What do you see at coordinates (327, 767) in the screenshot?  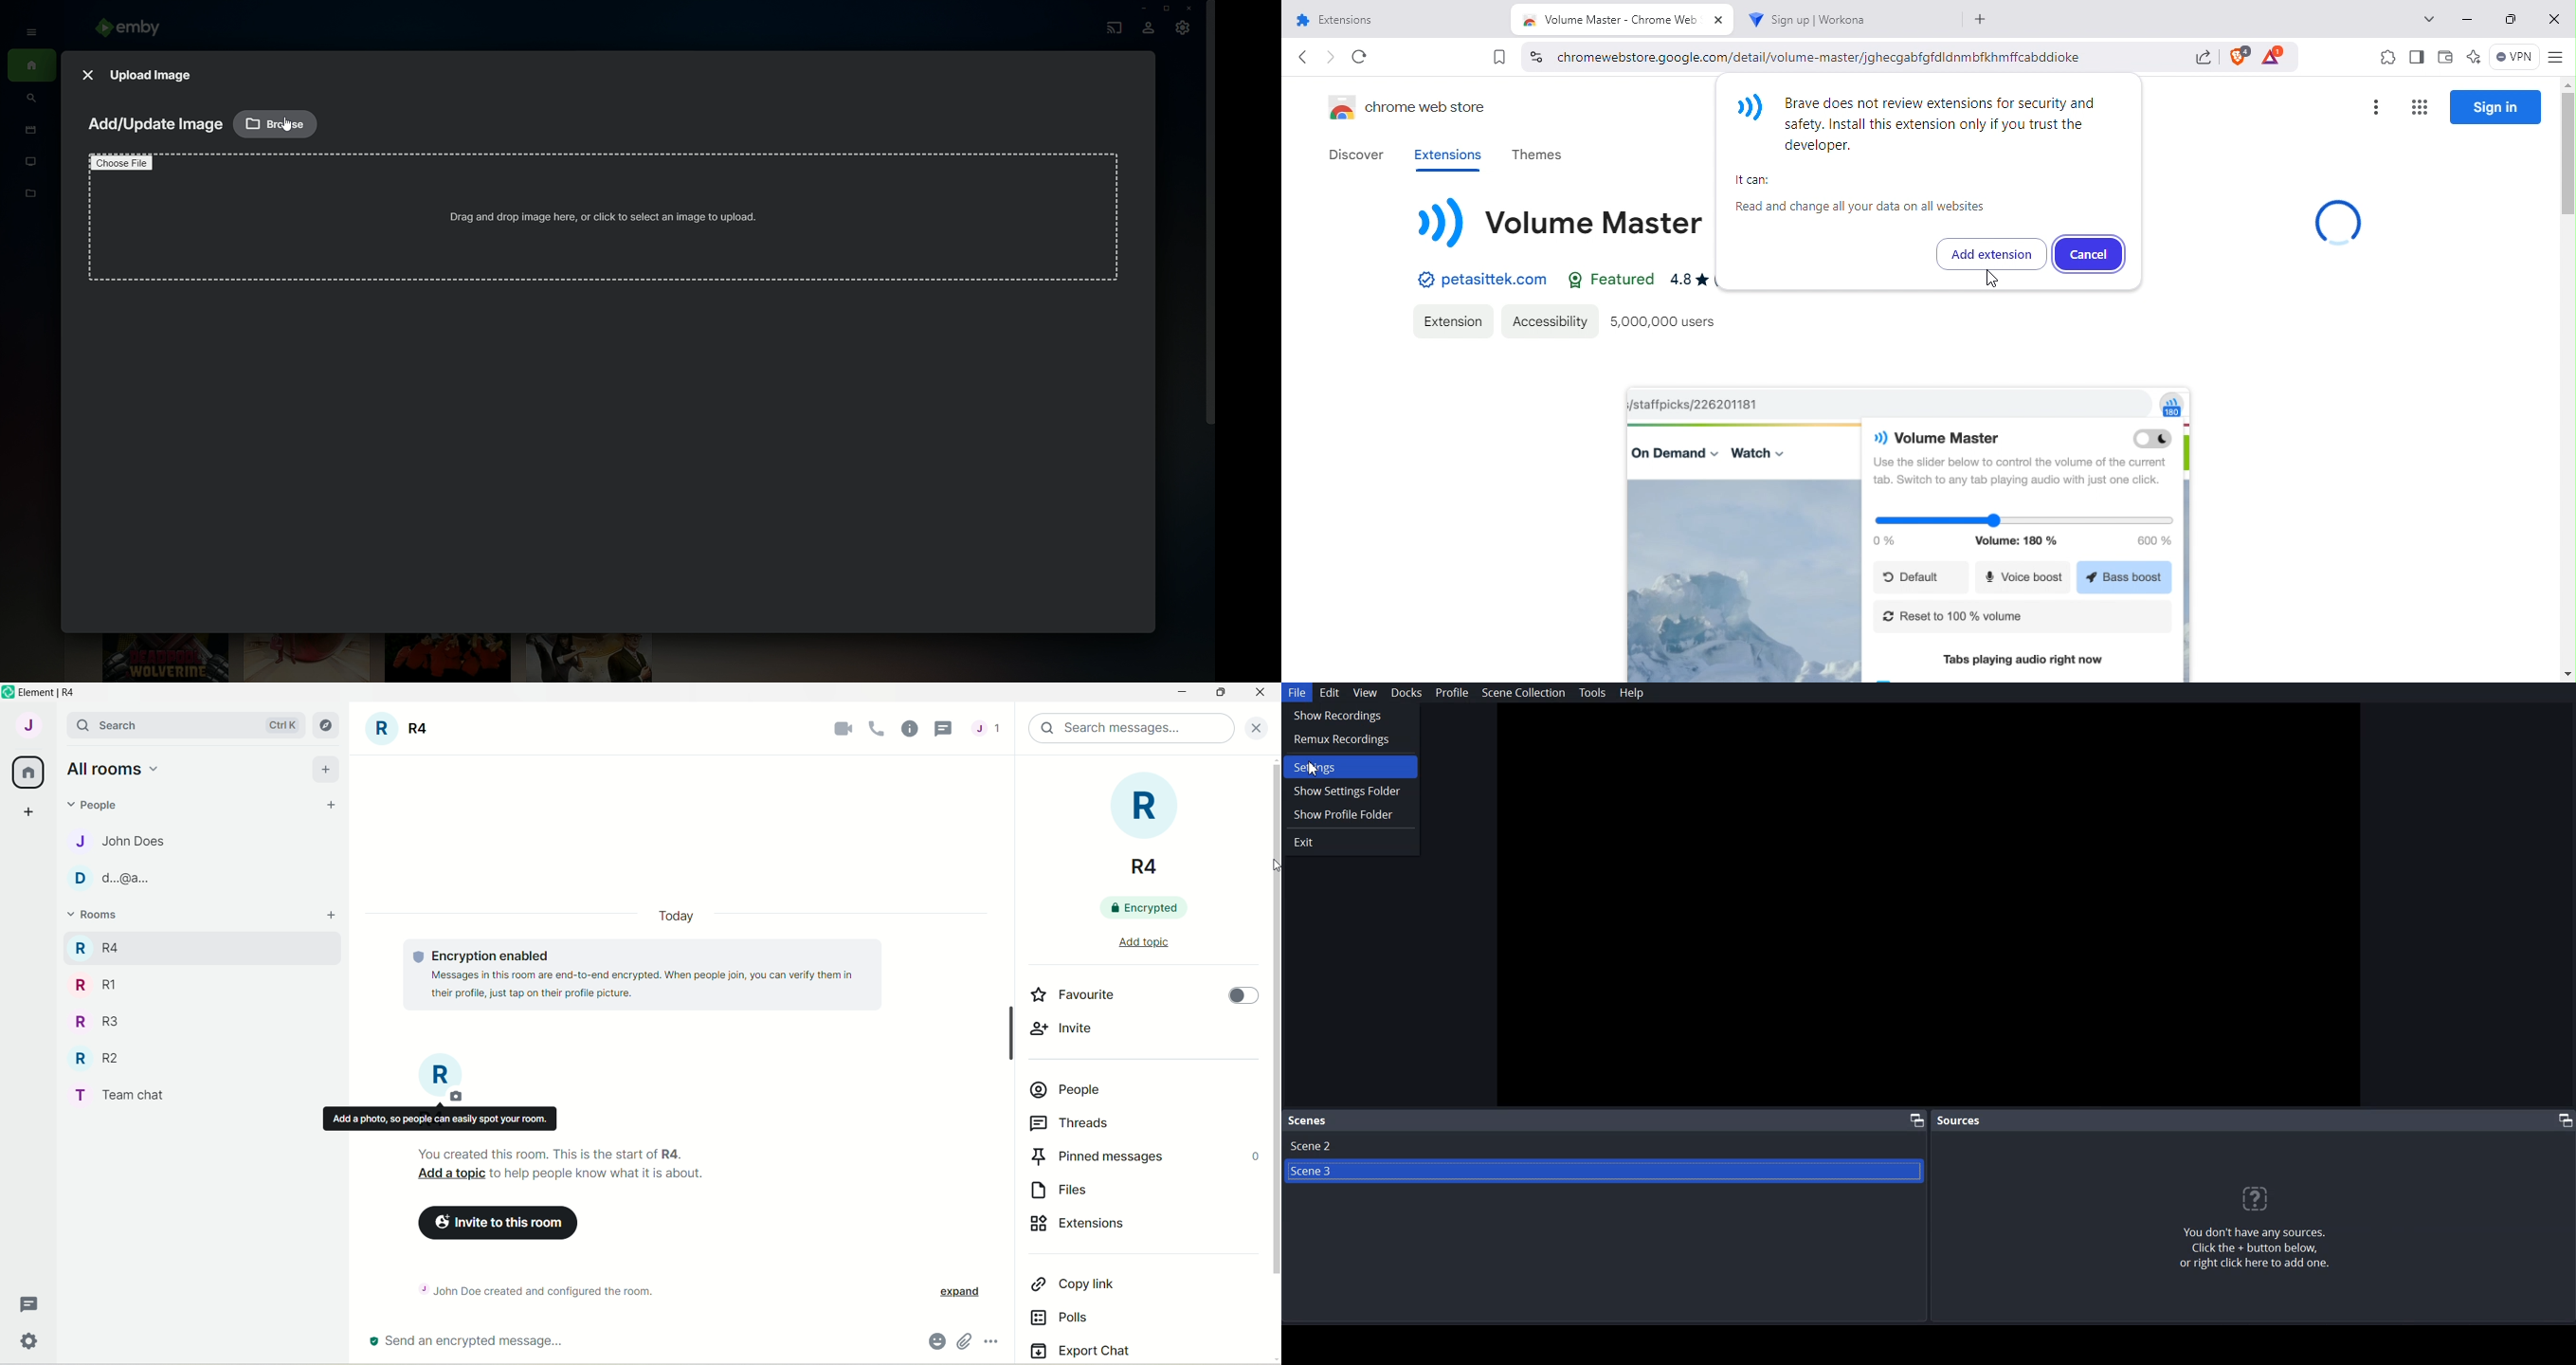 I see `add` at bounding box center [327, 767].